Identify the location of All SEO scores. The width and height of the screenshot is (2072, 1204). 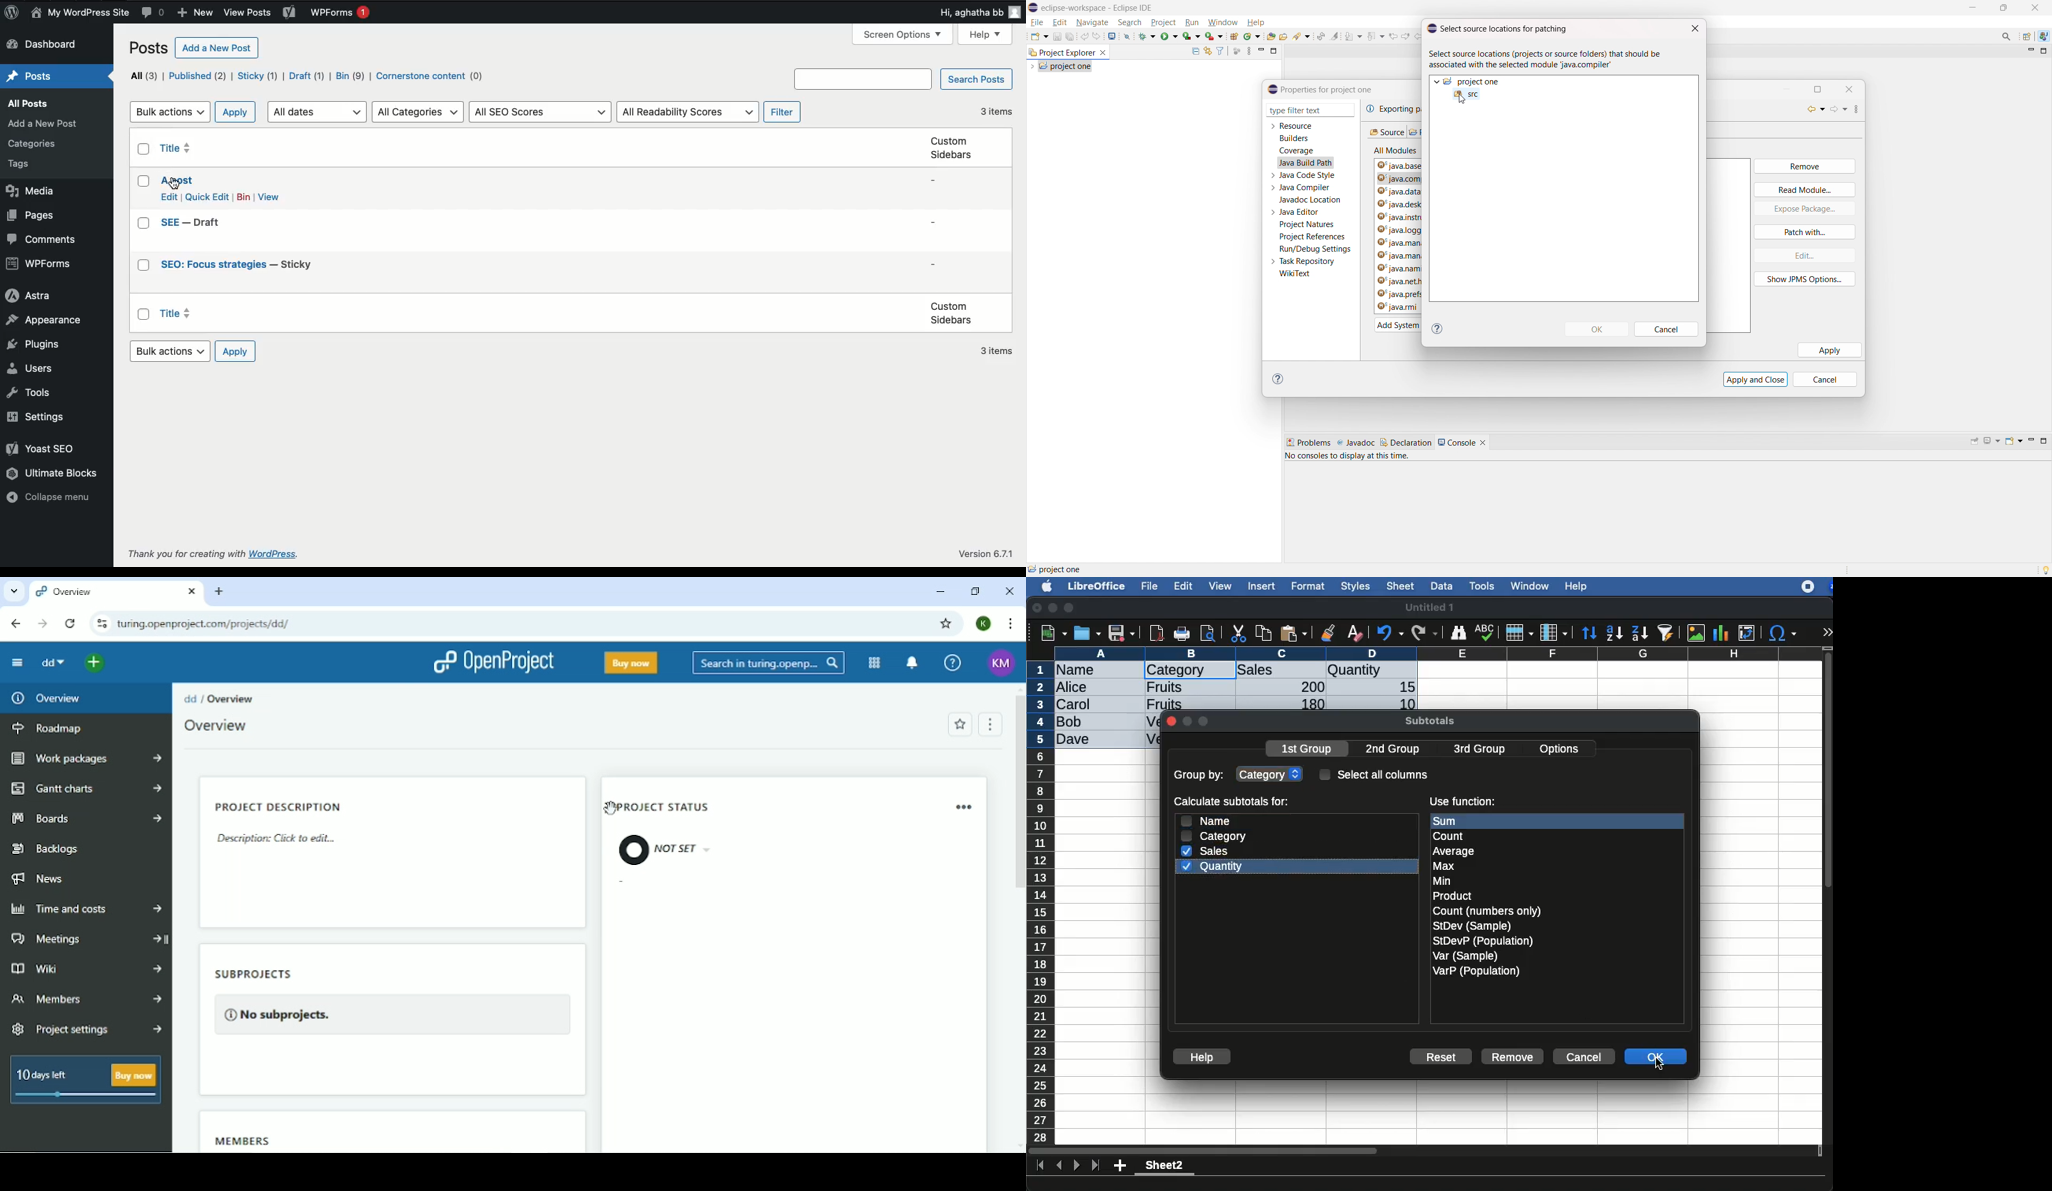
(540, 112).